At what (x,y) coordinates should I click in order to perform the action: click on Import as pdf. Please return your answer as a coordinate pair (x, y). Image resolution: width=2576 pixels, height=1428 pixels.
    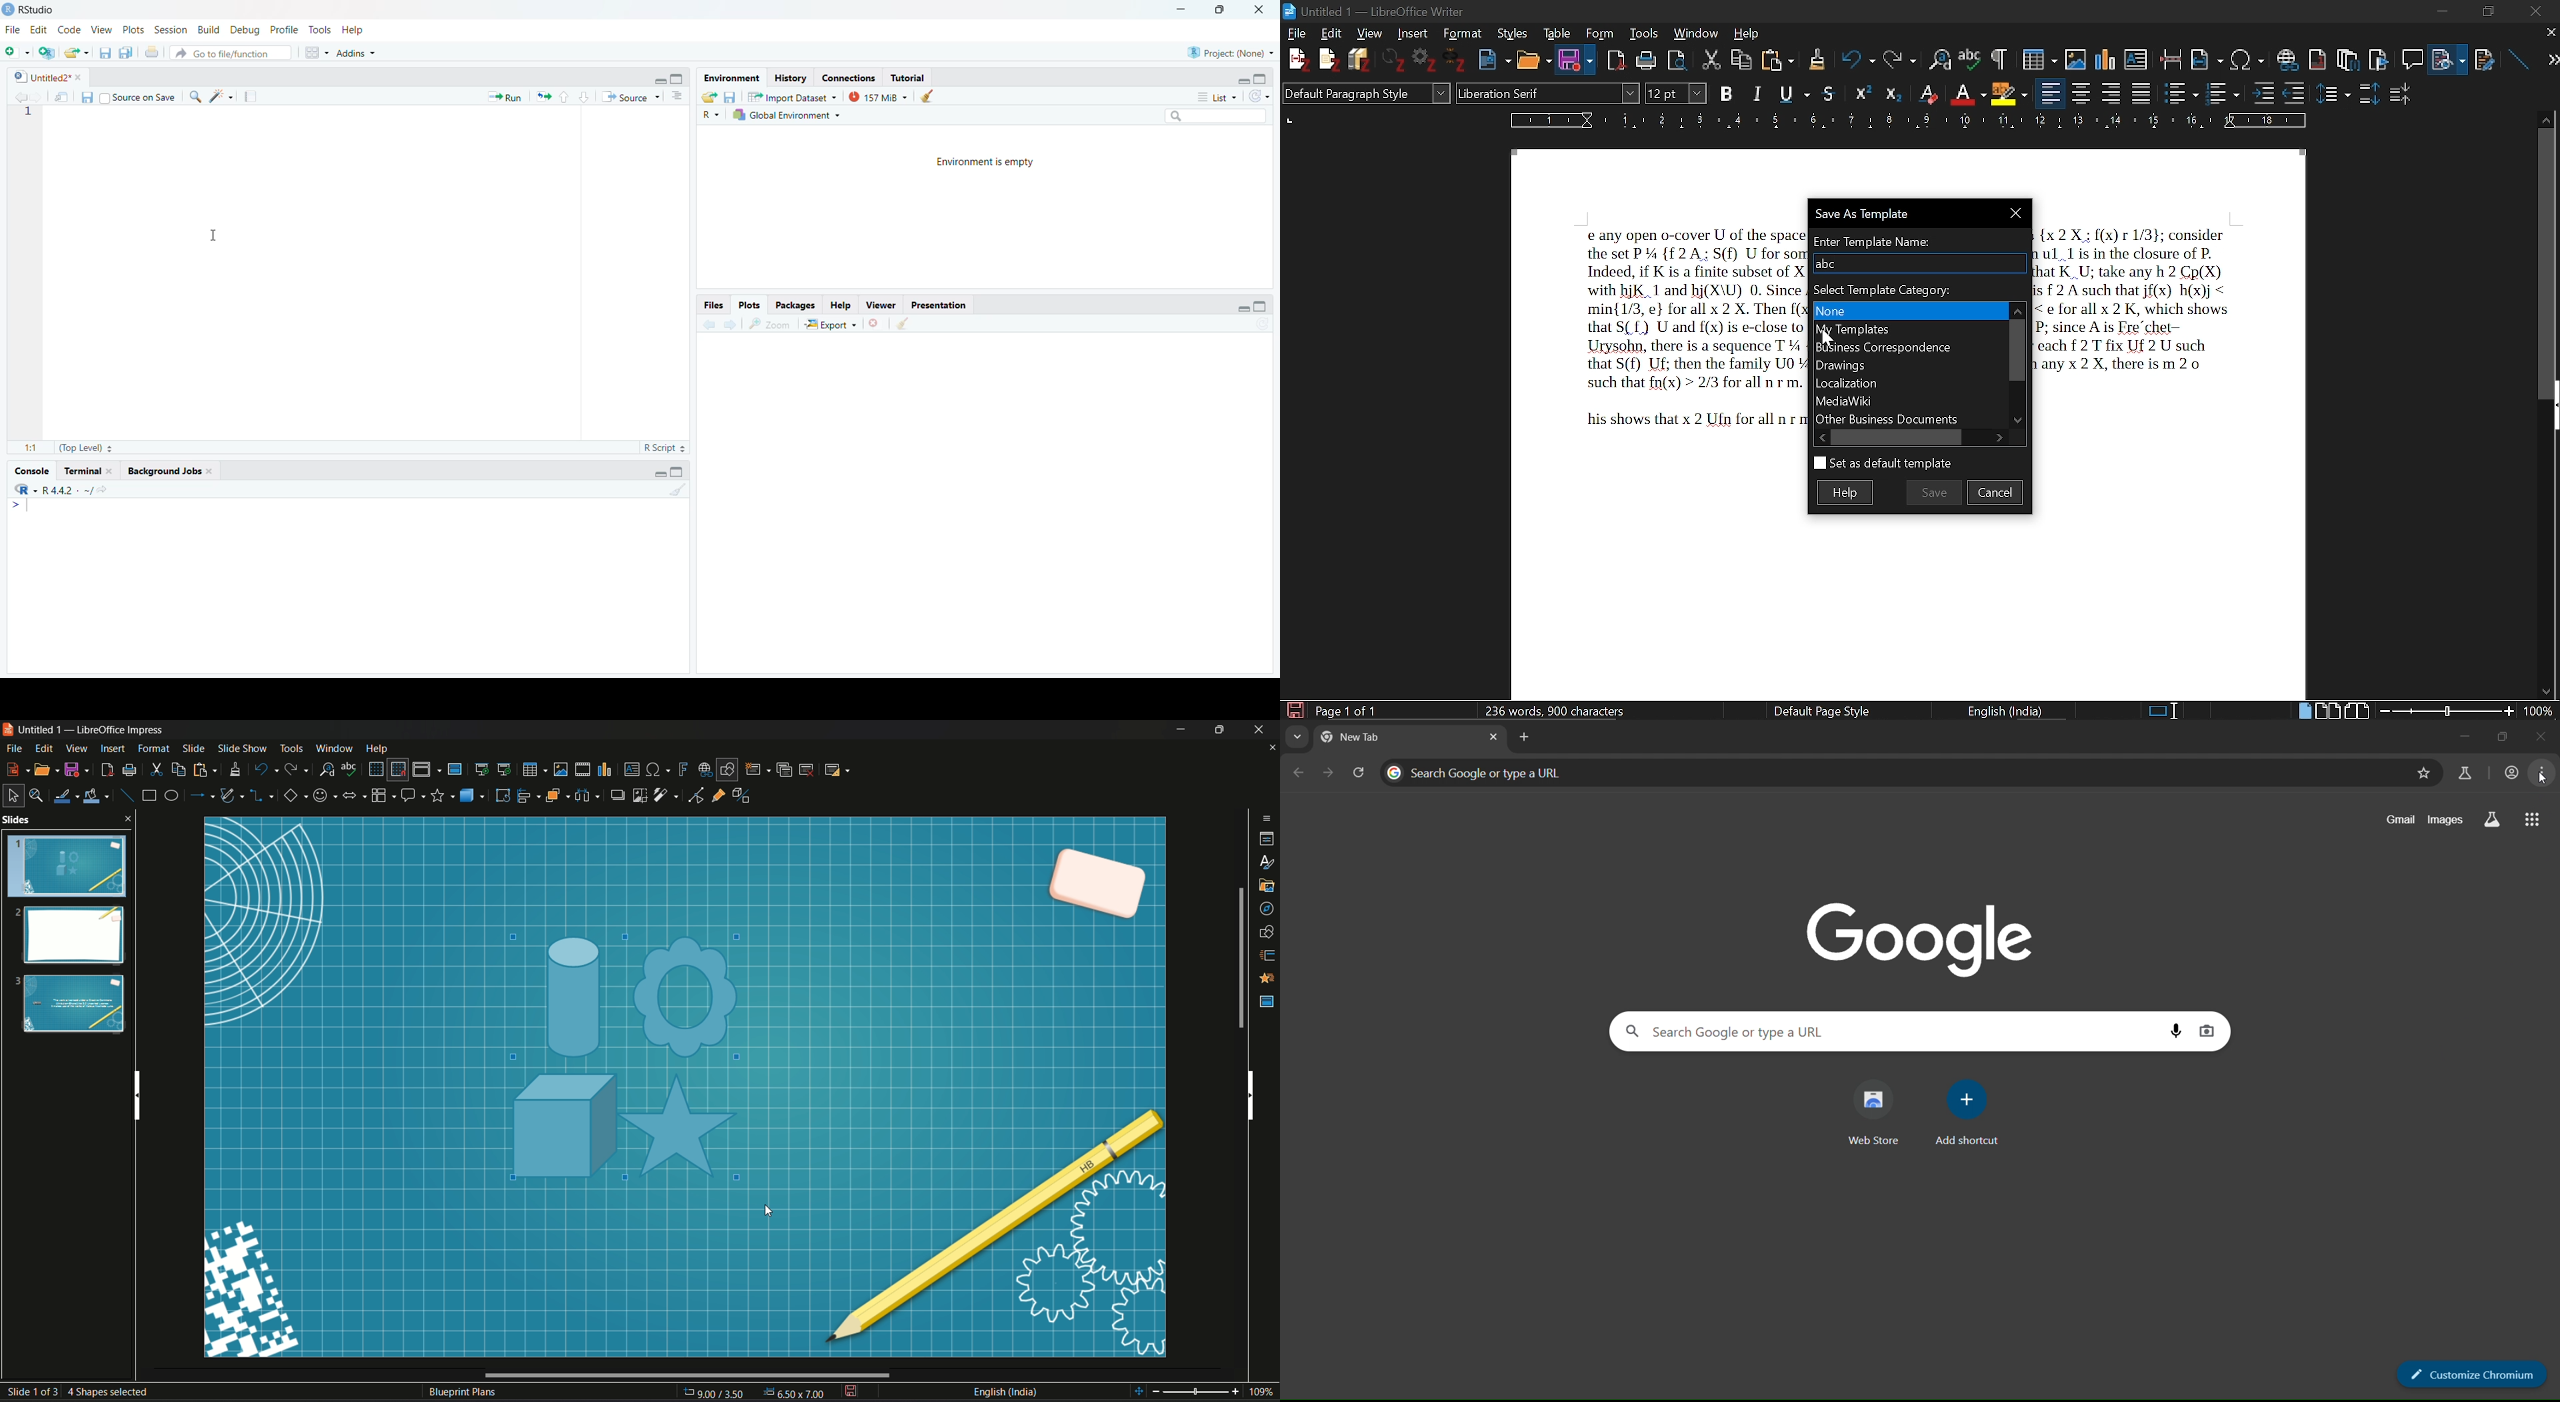
    Looking at the image, I should click on (1617, 57).